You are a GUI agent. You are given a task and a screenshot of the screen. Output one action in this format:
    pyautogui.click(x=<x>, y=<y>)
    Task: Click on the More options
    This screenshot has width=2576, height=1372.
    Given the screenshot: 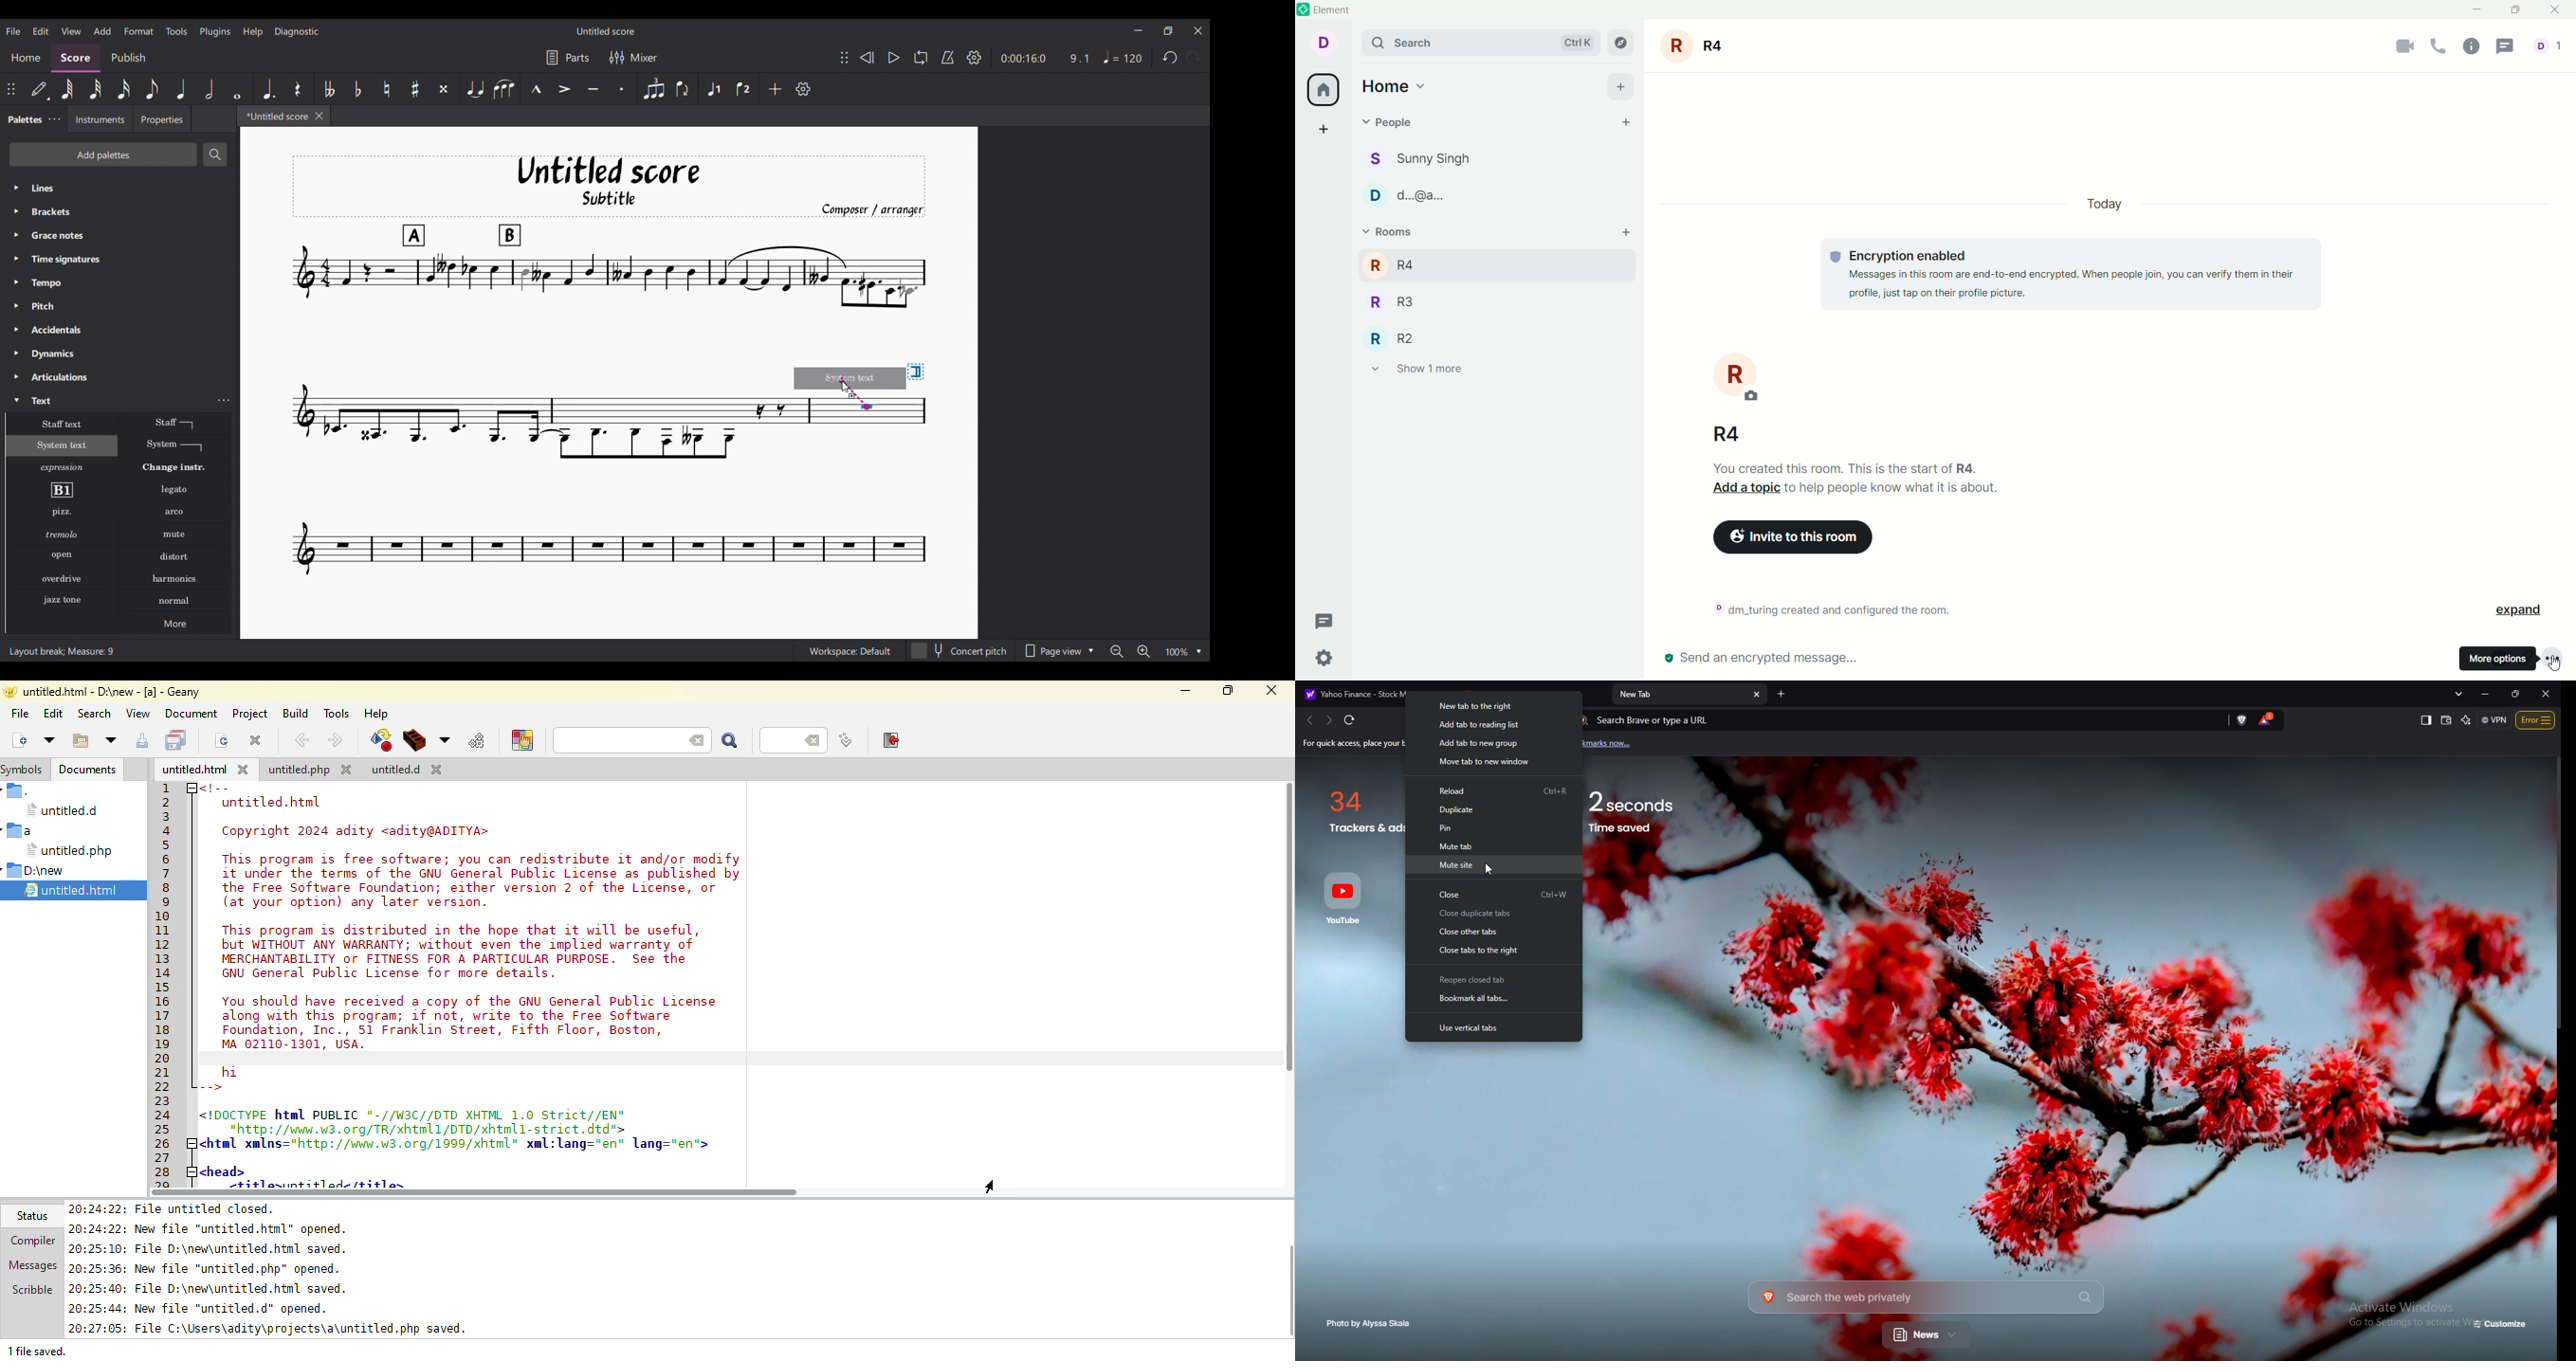 What is the action you would take?
    pyautogui.click(x=175, y=623)
    